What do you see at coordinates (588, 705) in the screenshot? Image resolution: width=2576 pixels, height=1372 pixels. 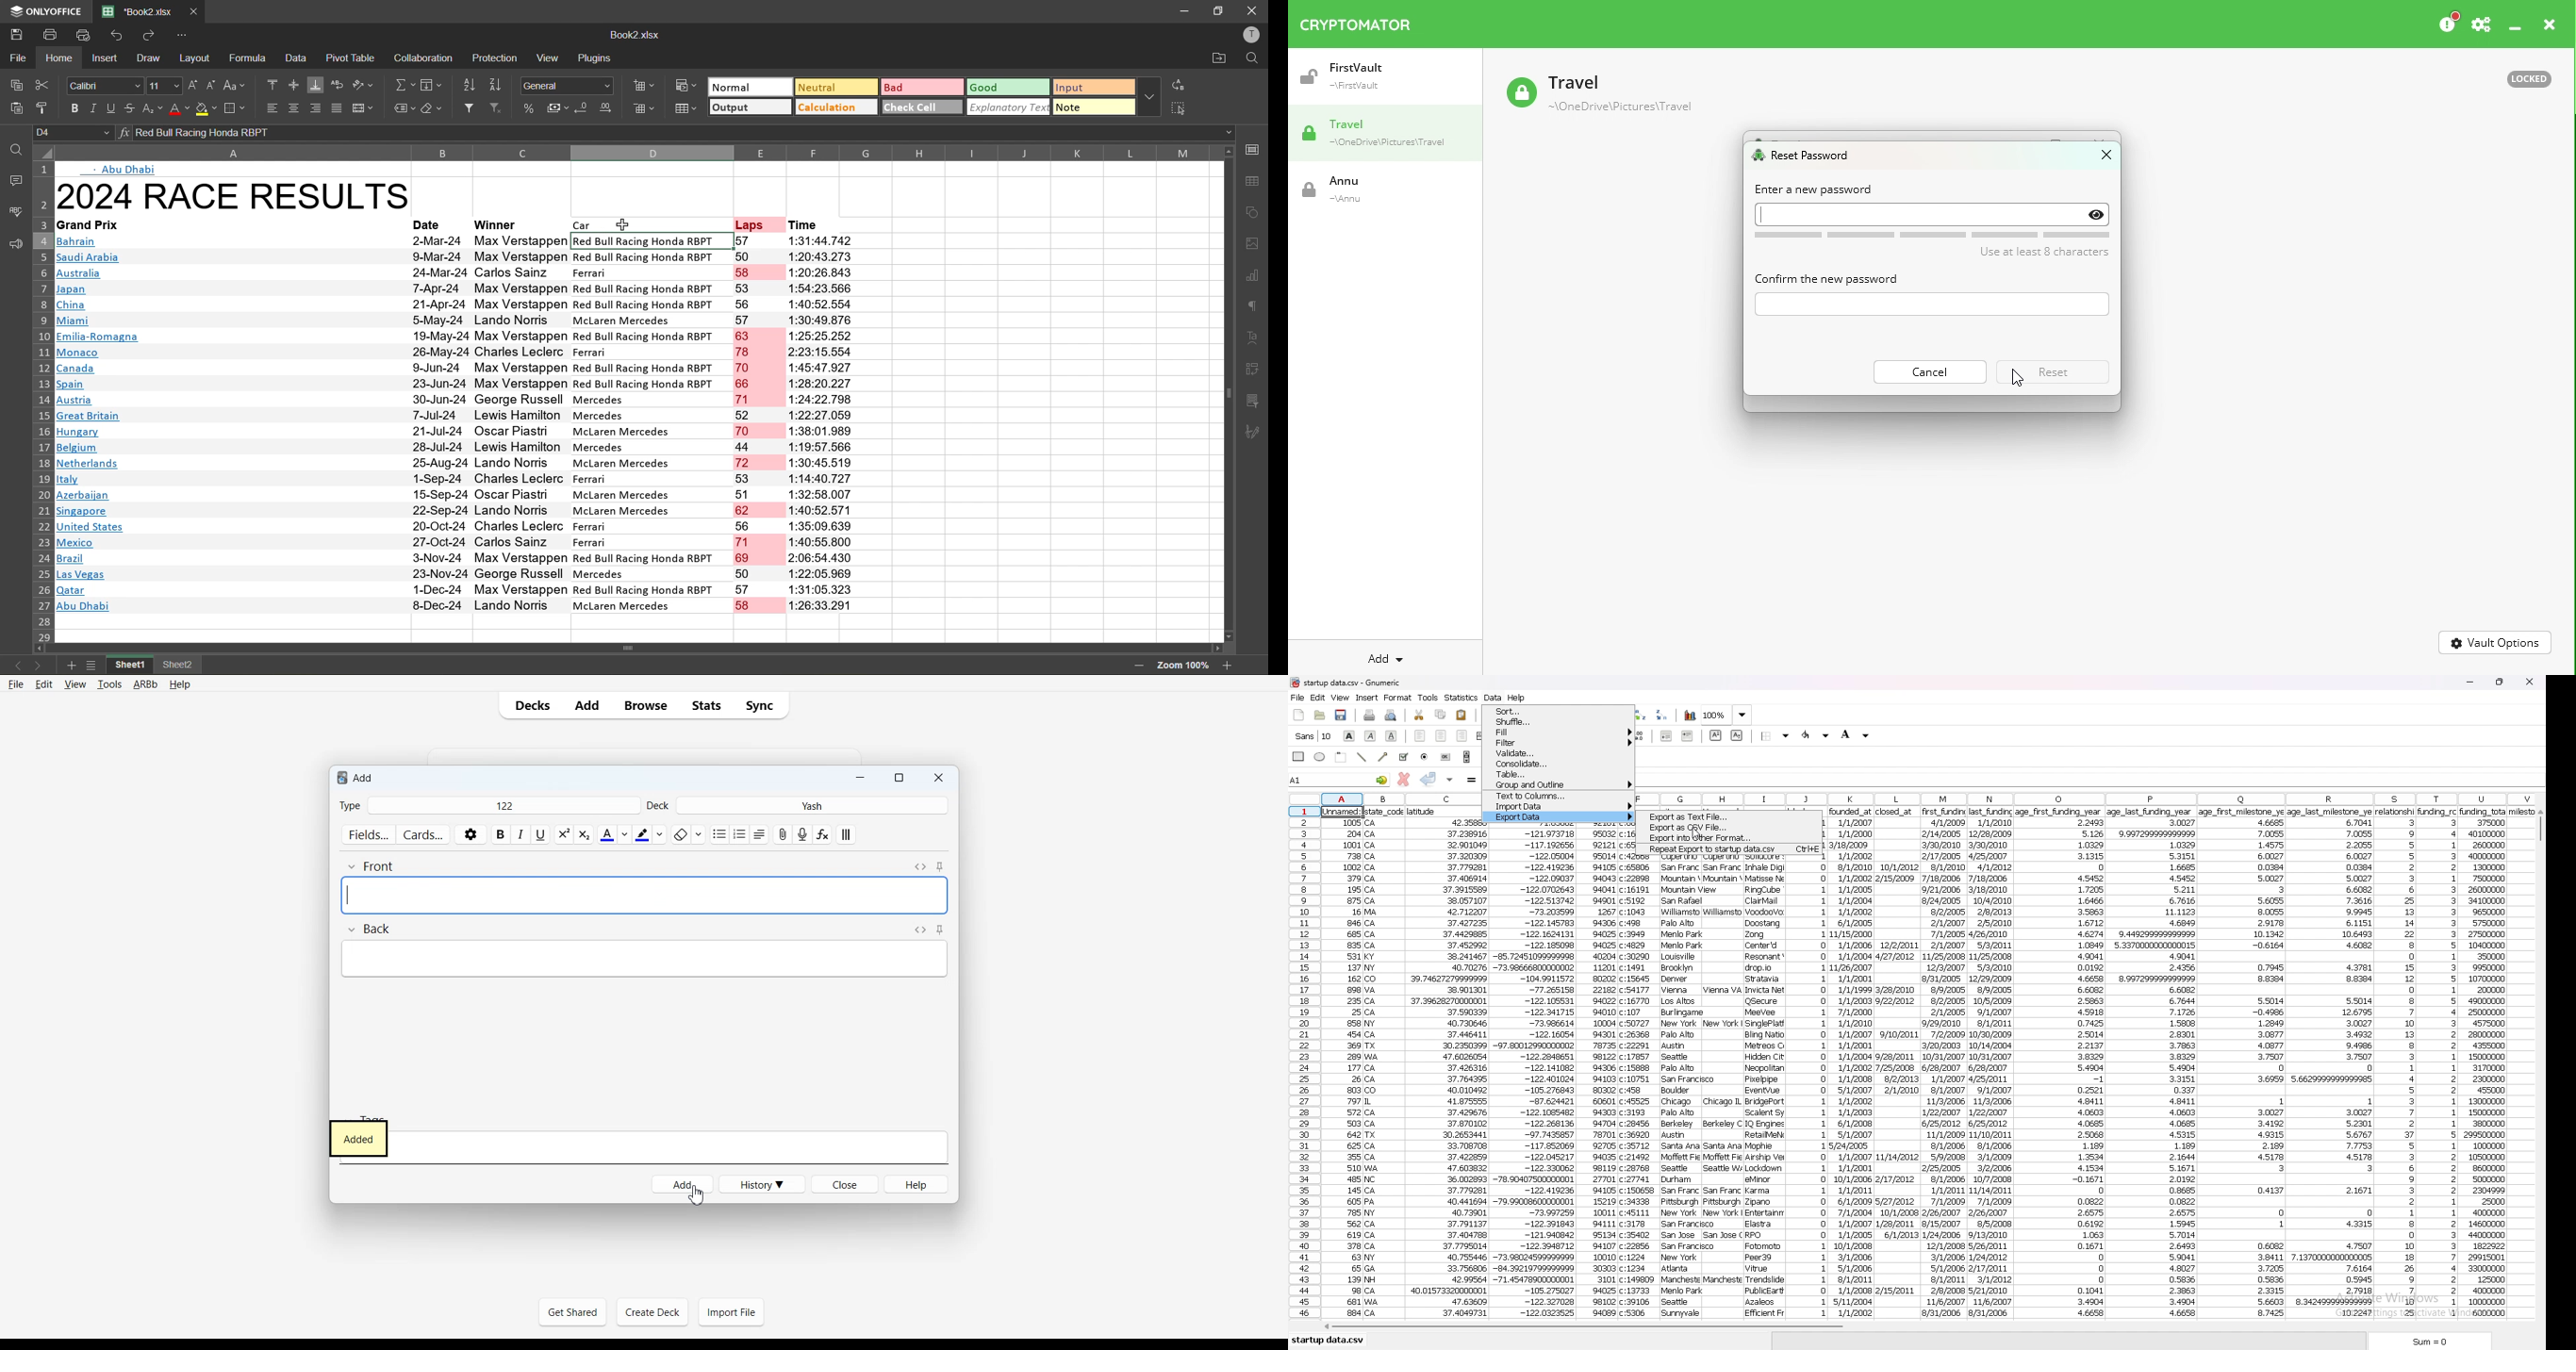 I see `Add` at bounding box center [588, 705].